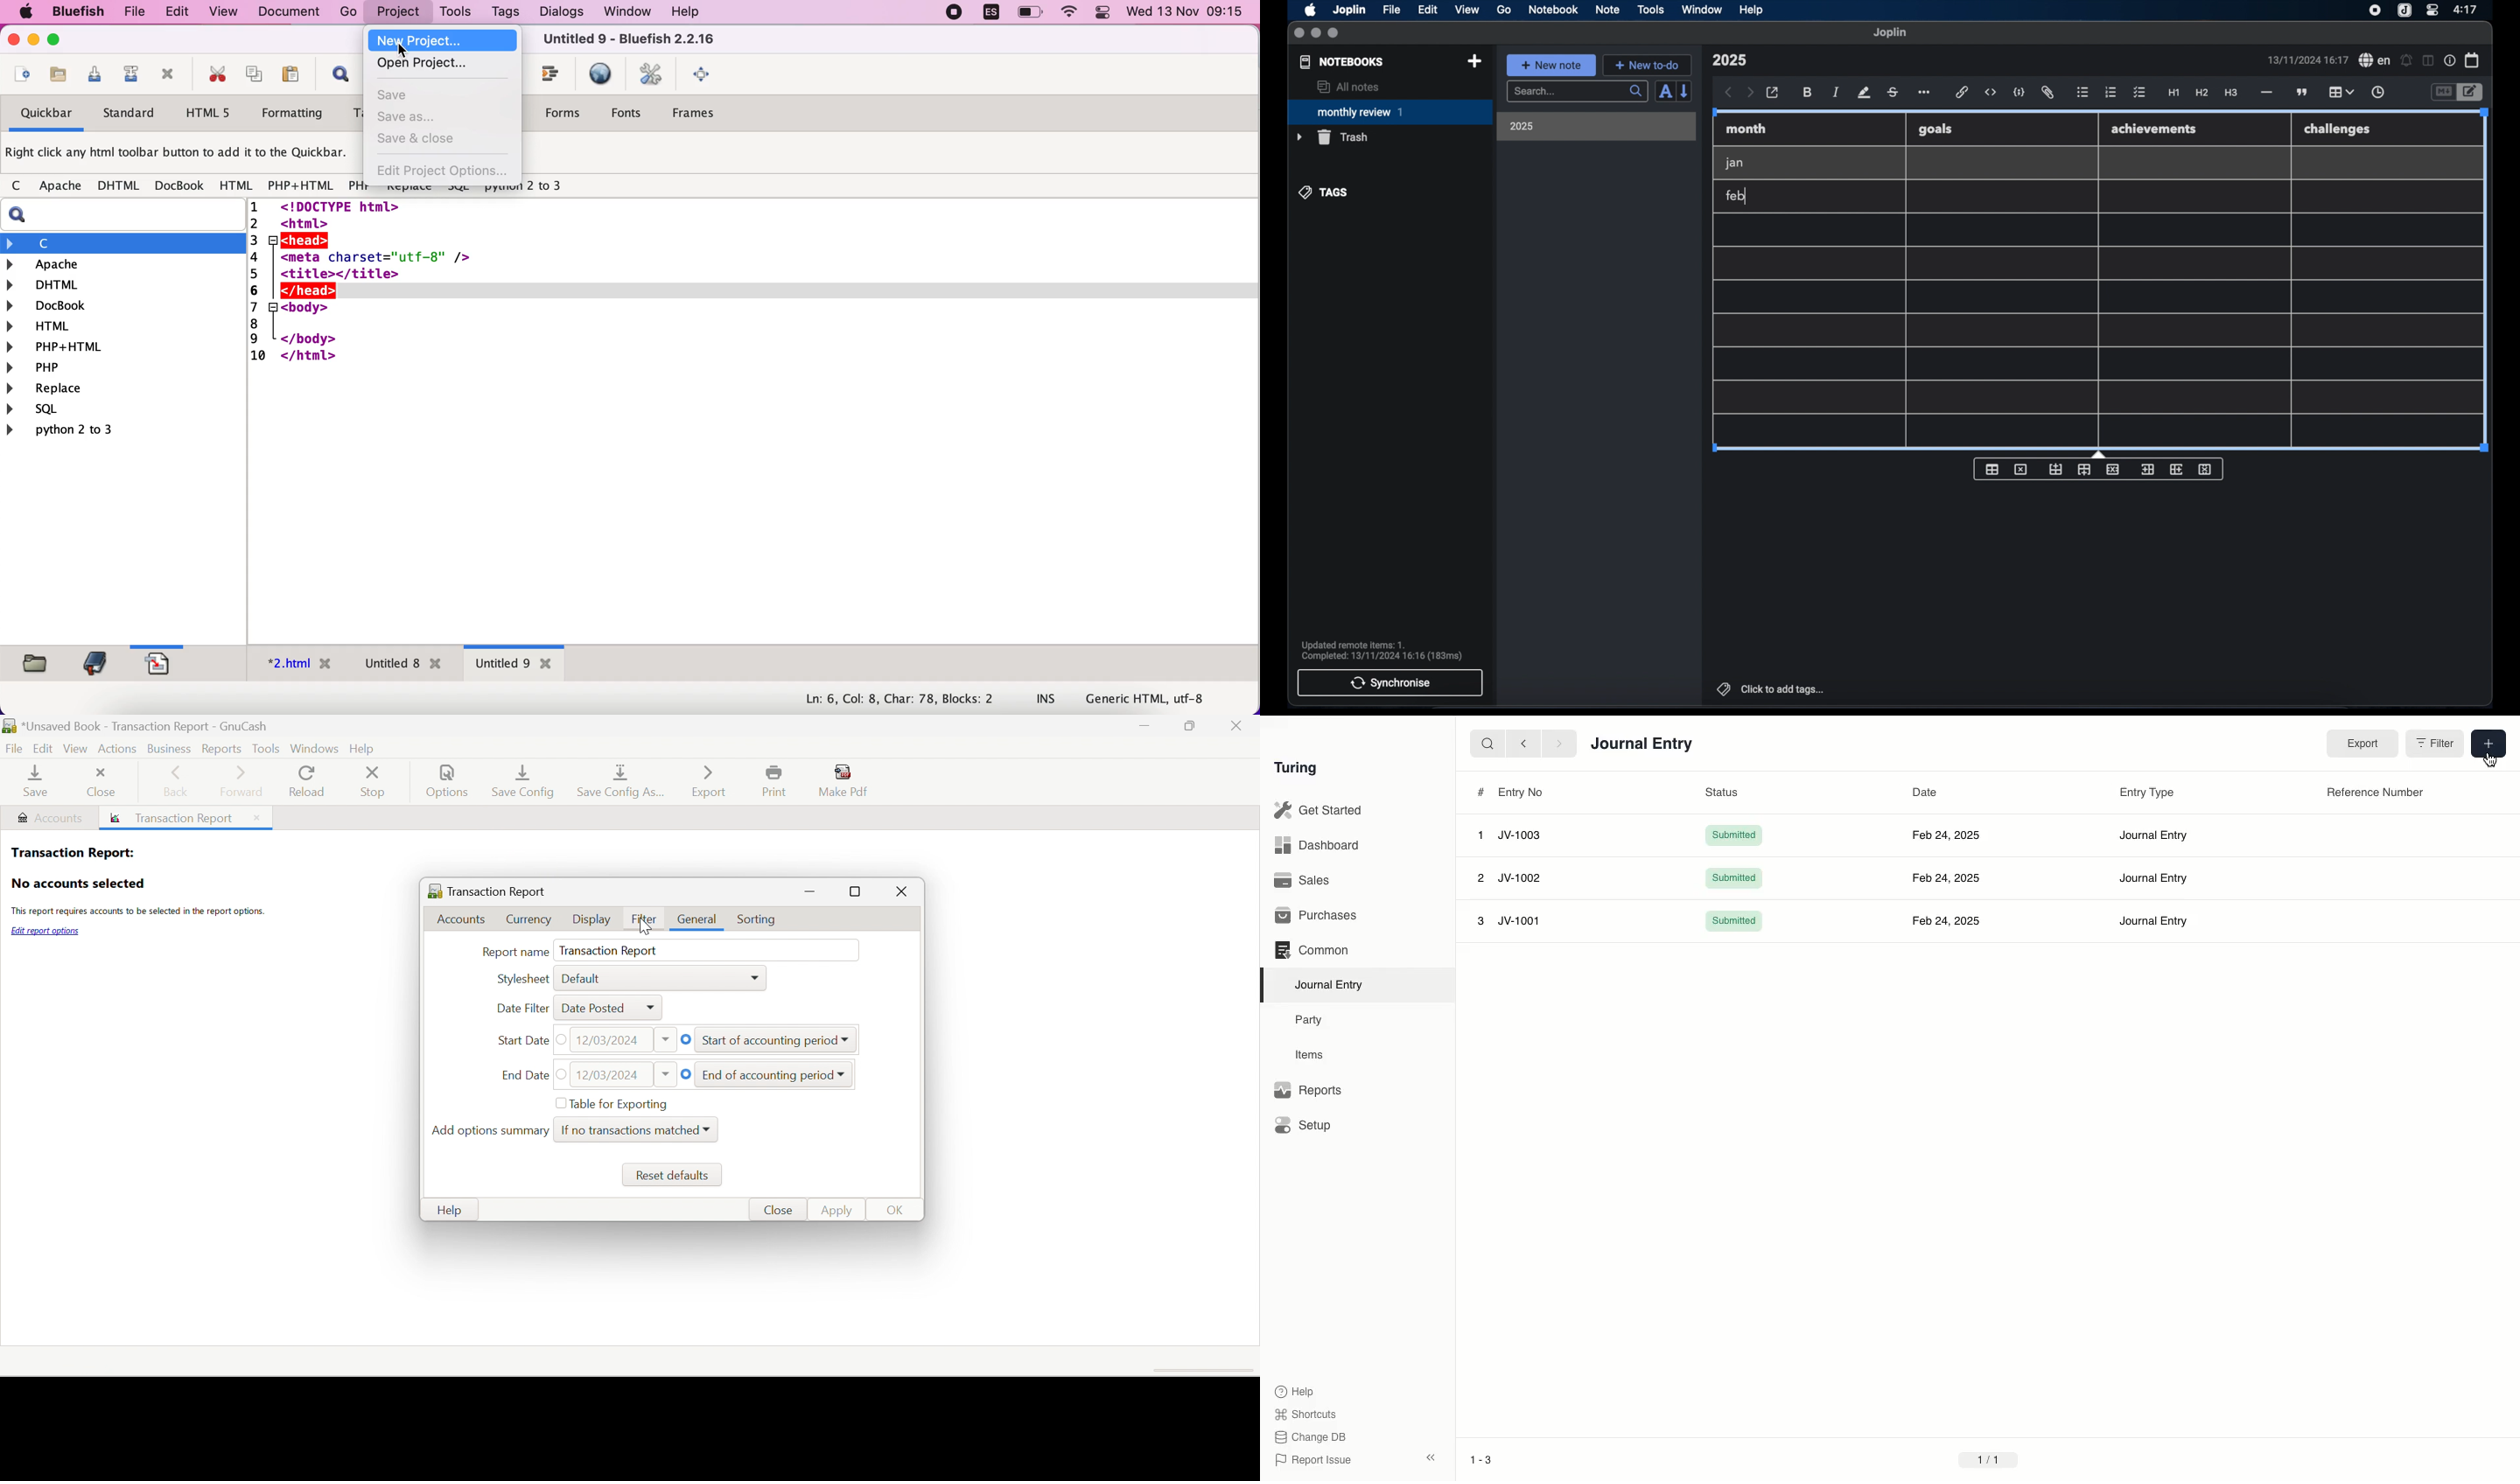  Describe the element at coordinates (92, 663) in the screenshot. I see `bookmarks` at that location.